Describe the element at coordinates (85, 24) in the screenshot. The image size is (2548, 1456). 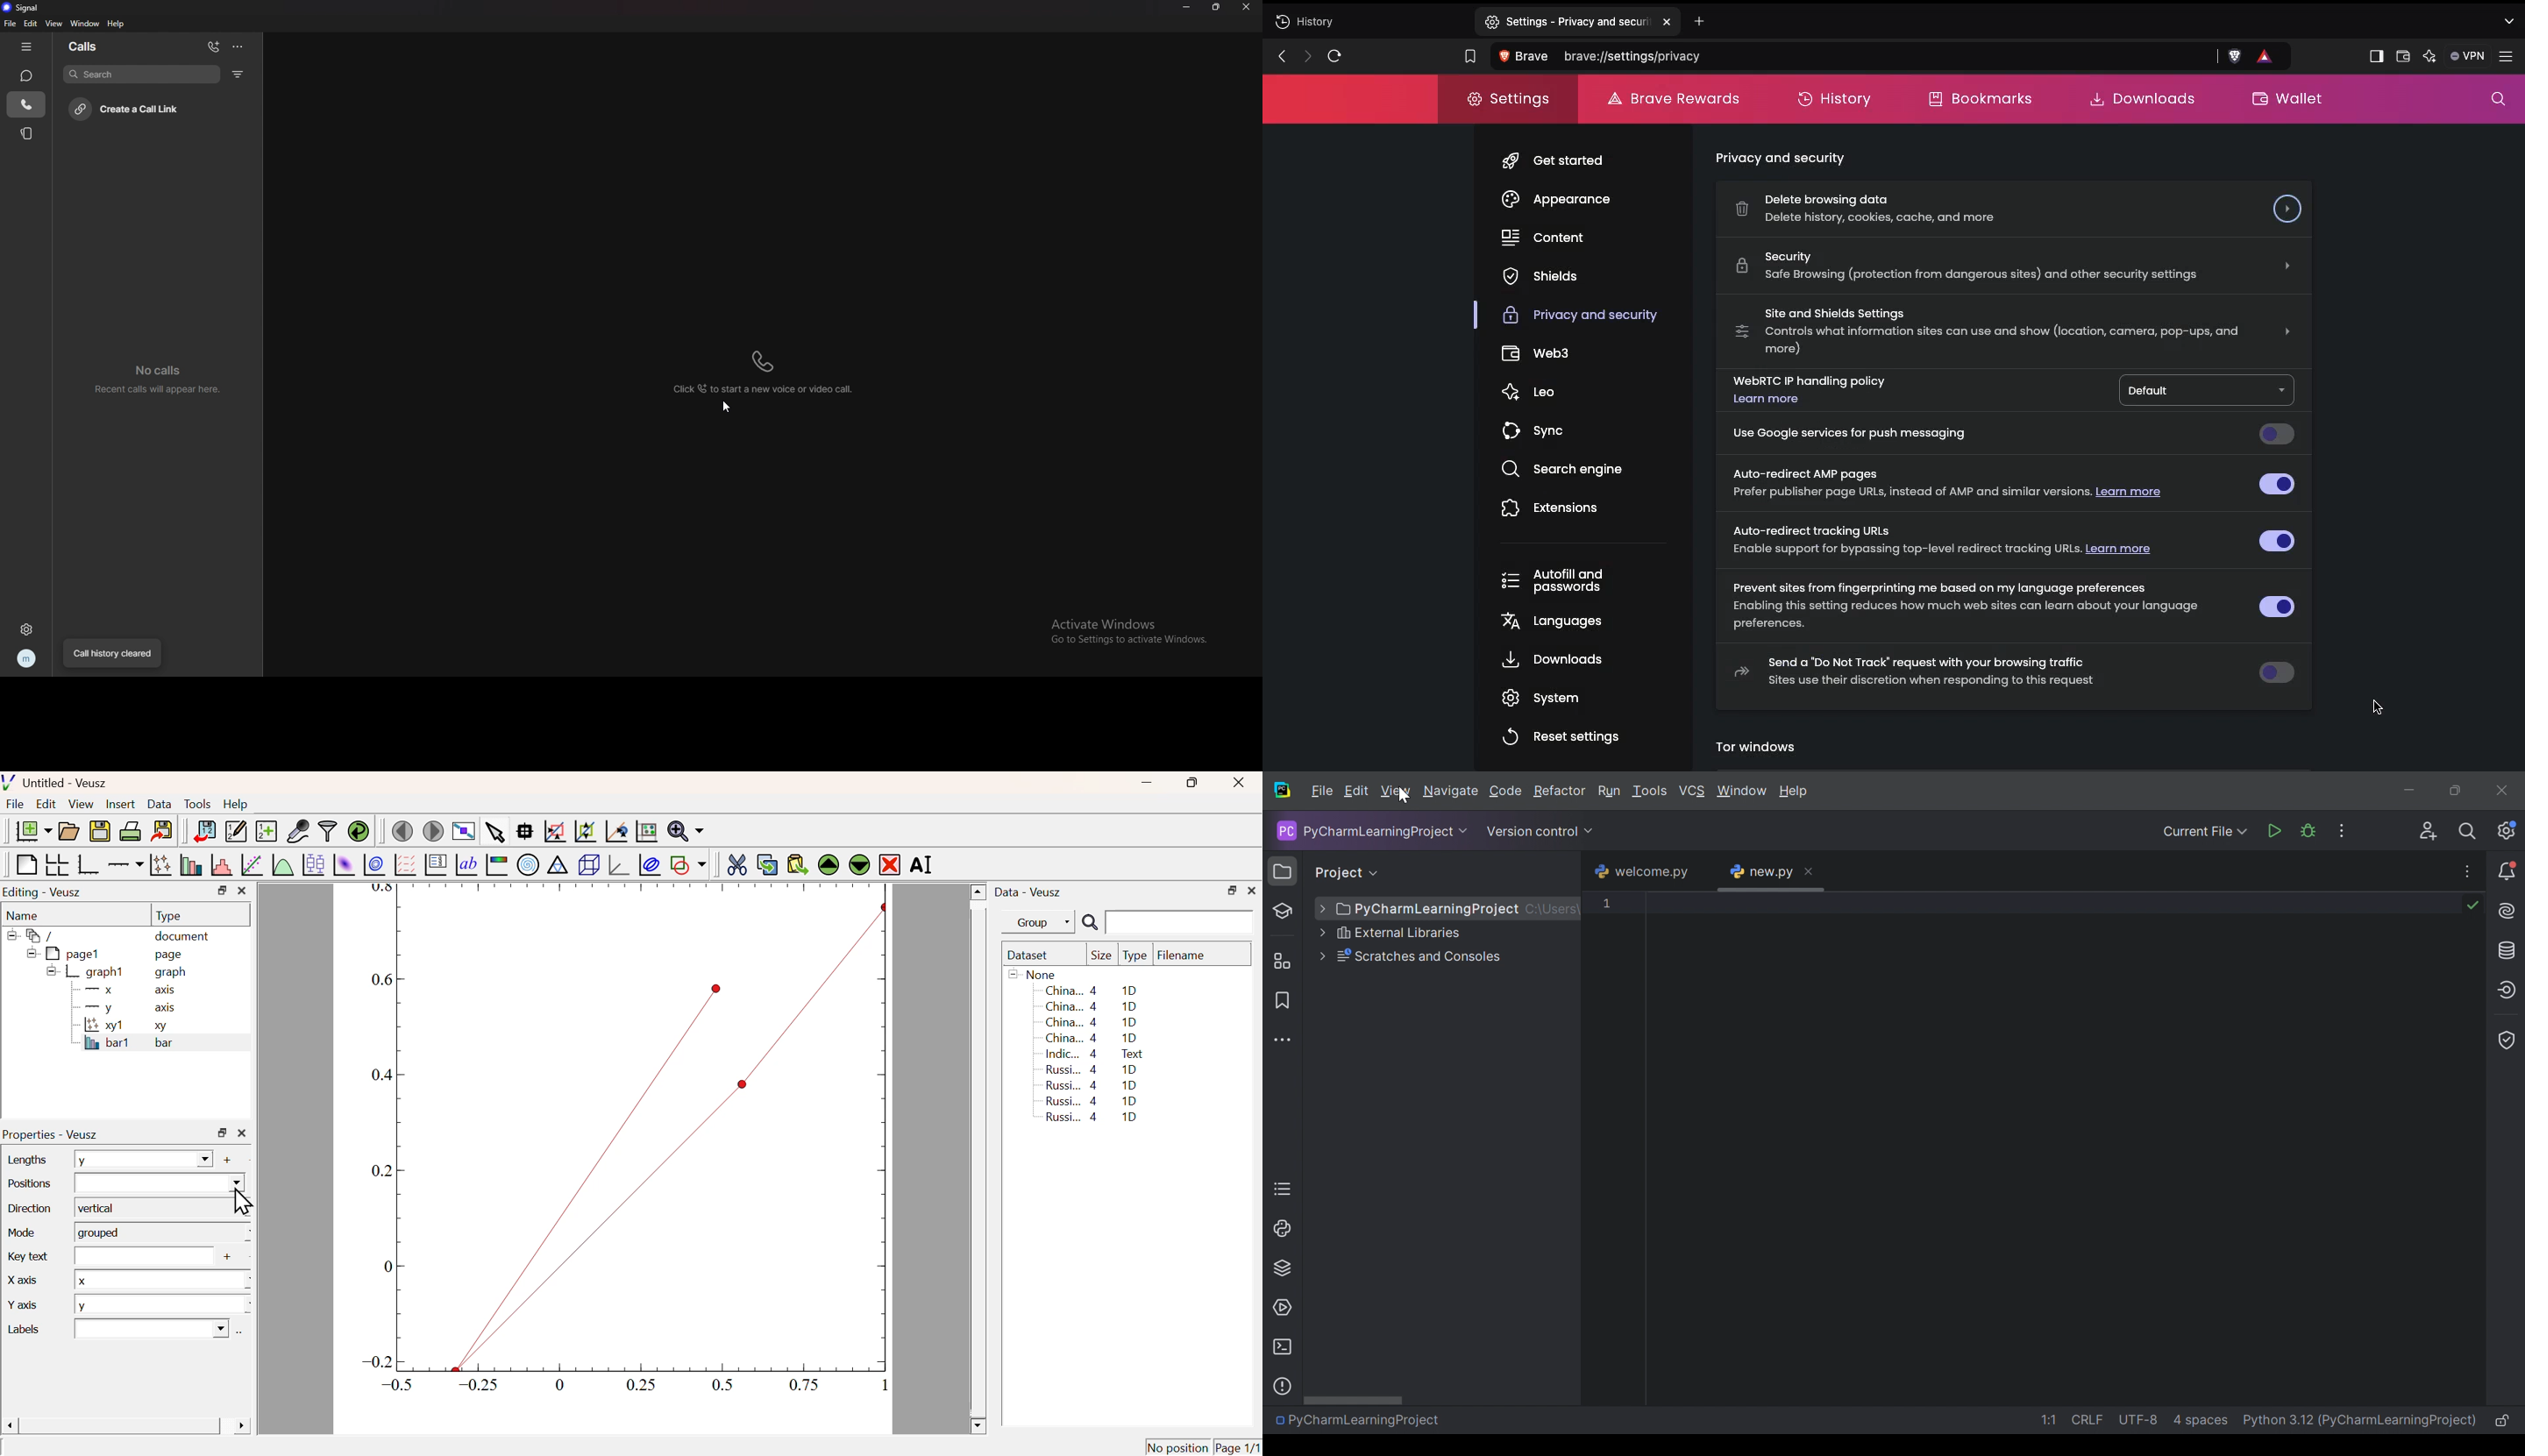
I see `window` at that location.